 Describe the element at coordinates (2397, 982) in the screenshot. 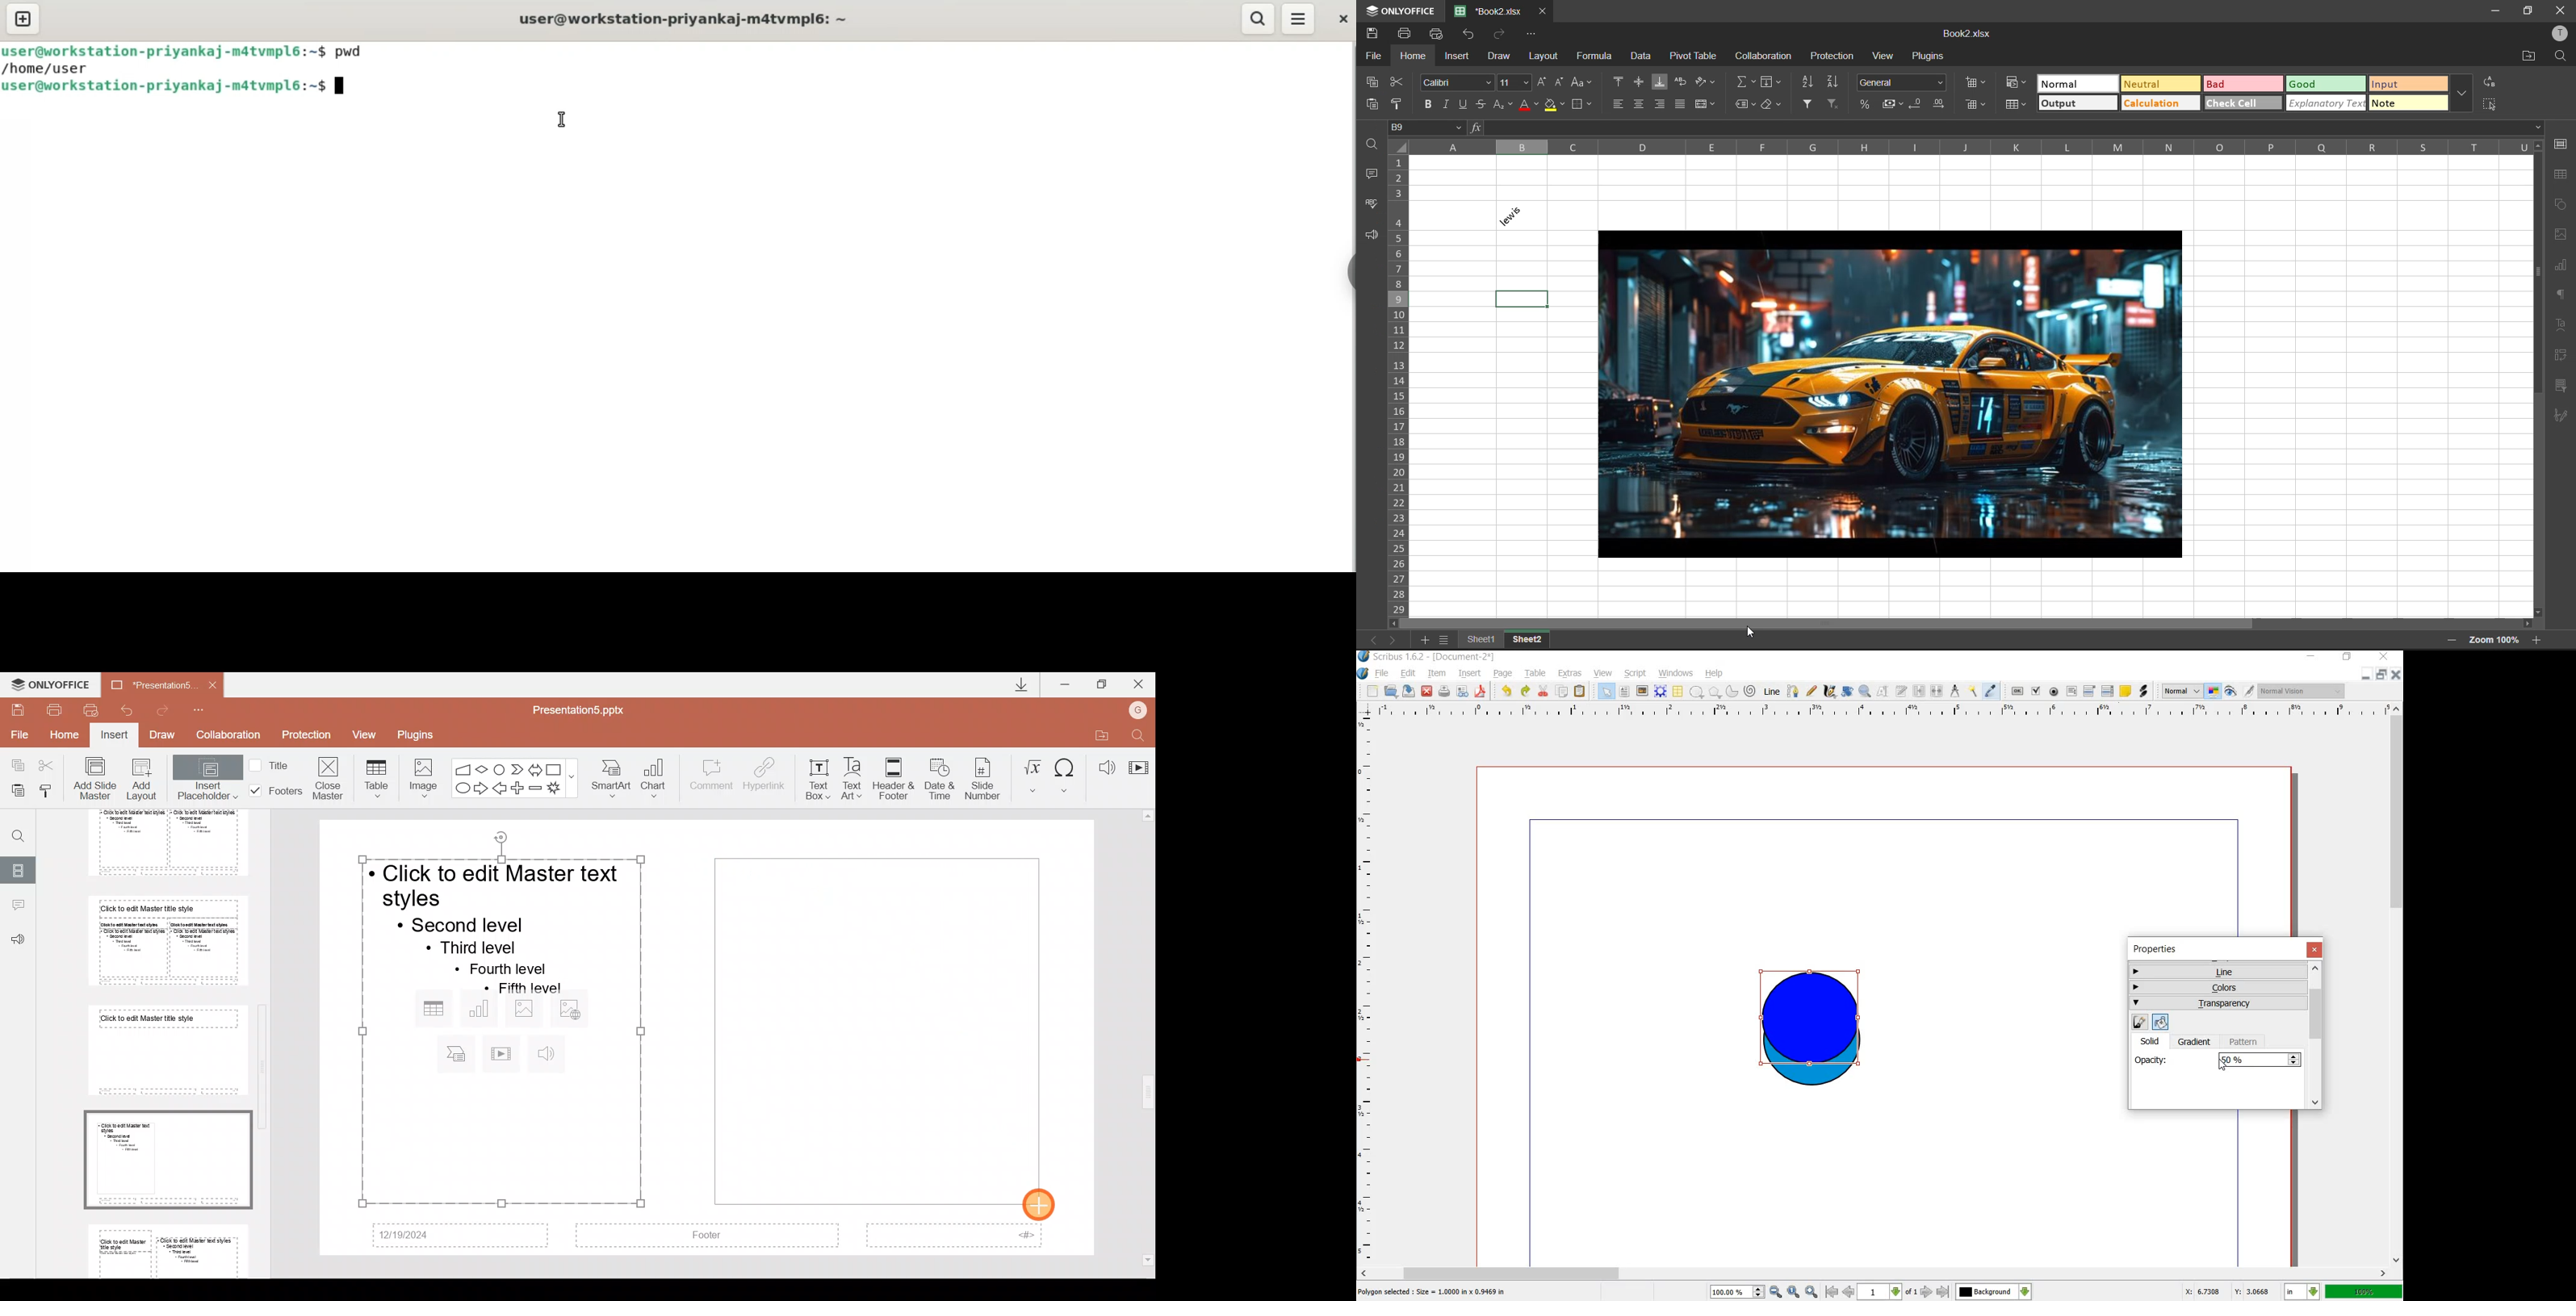

I see `scroll bar` at that location.